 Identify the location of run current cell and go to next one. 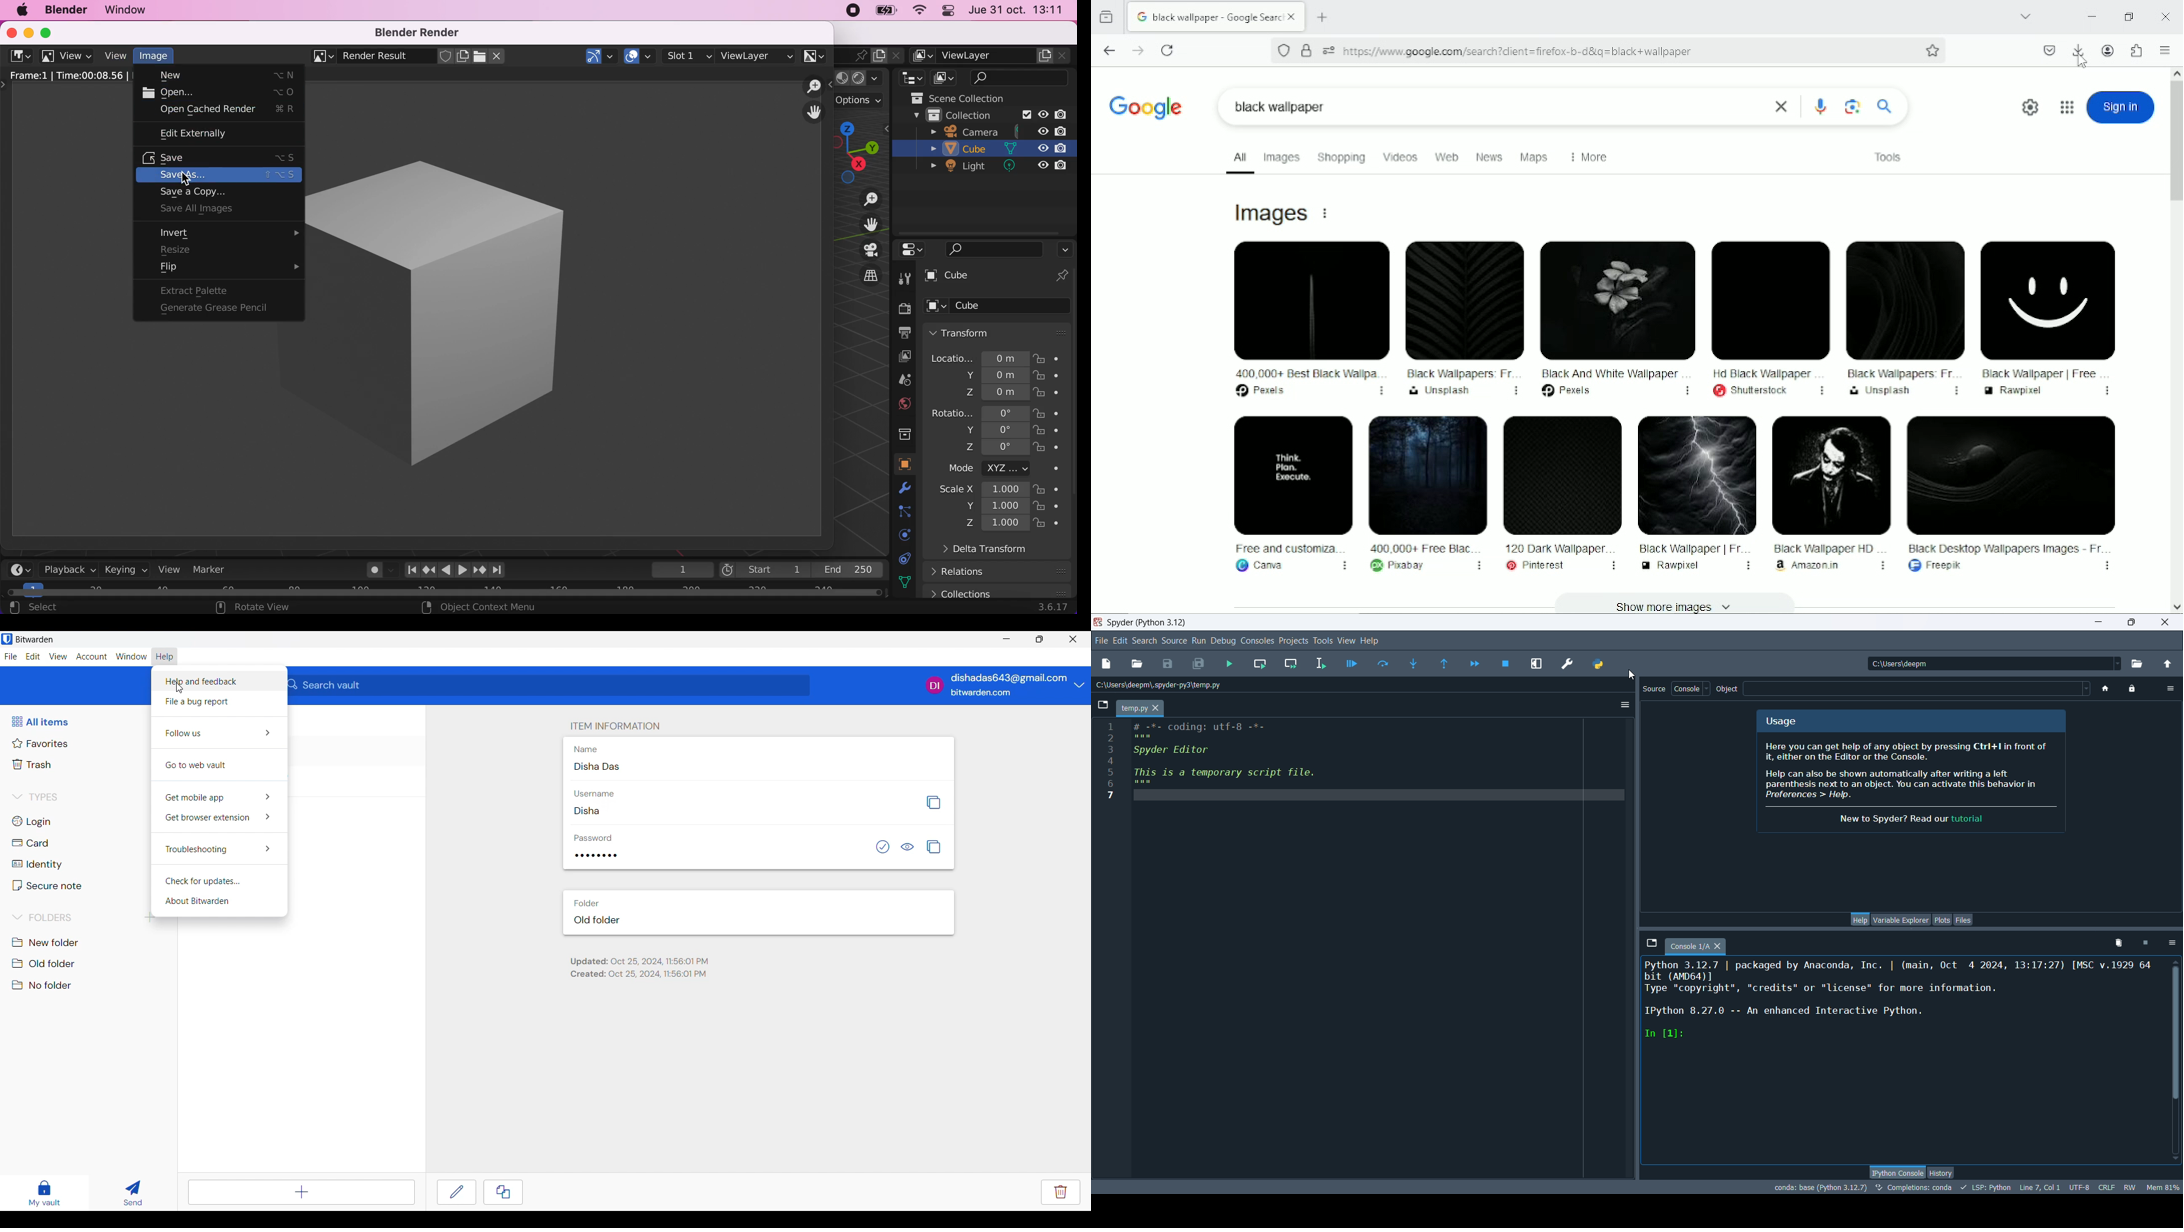
(1290, 663).